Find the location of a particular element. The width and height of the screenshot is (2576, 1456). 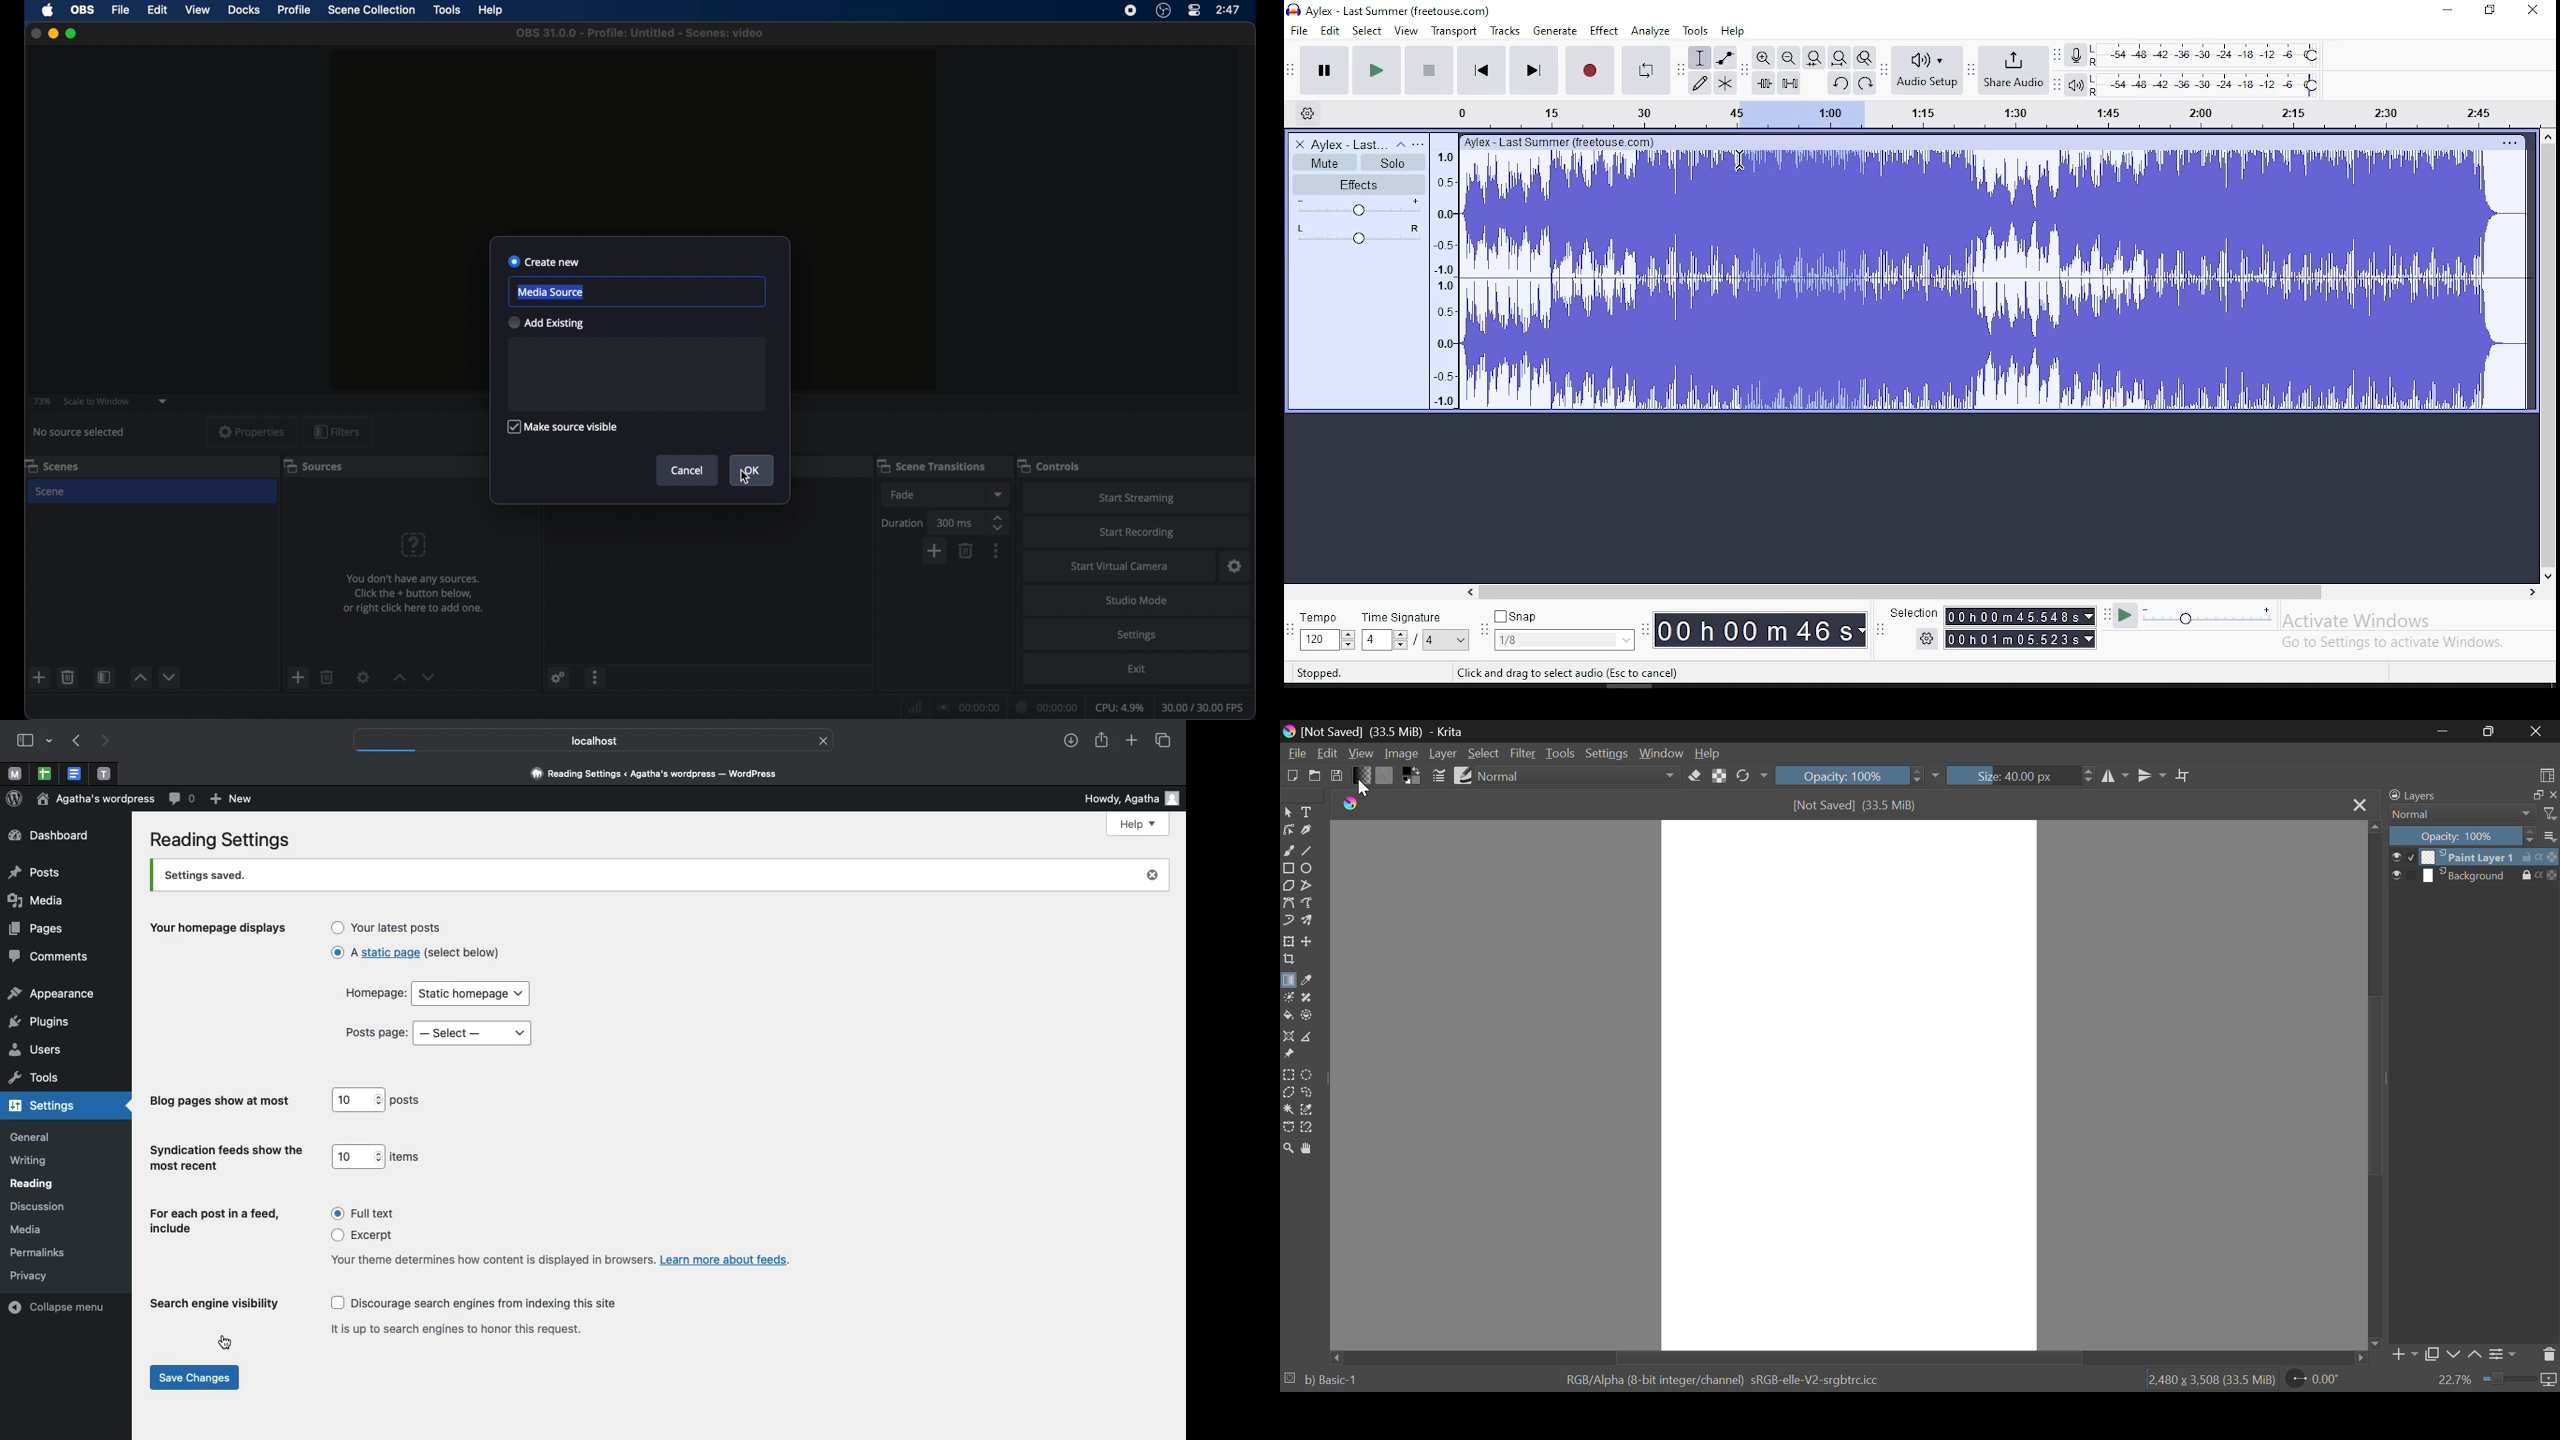

pause is located at coordinates (1322, 70).